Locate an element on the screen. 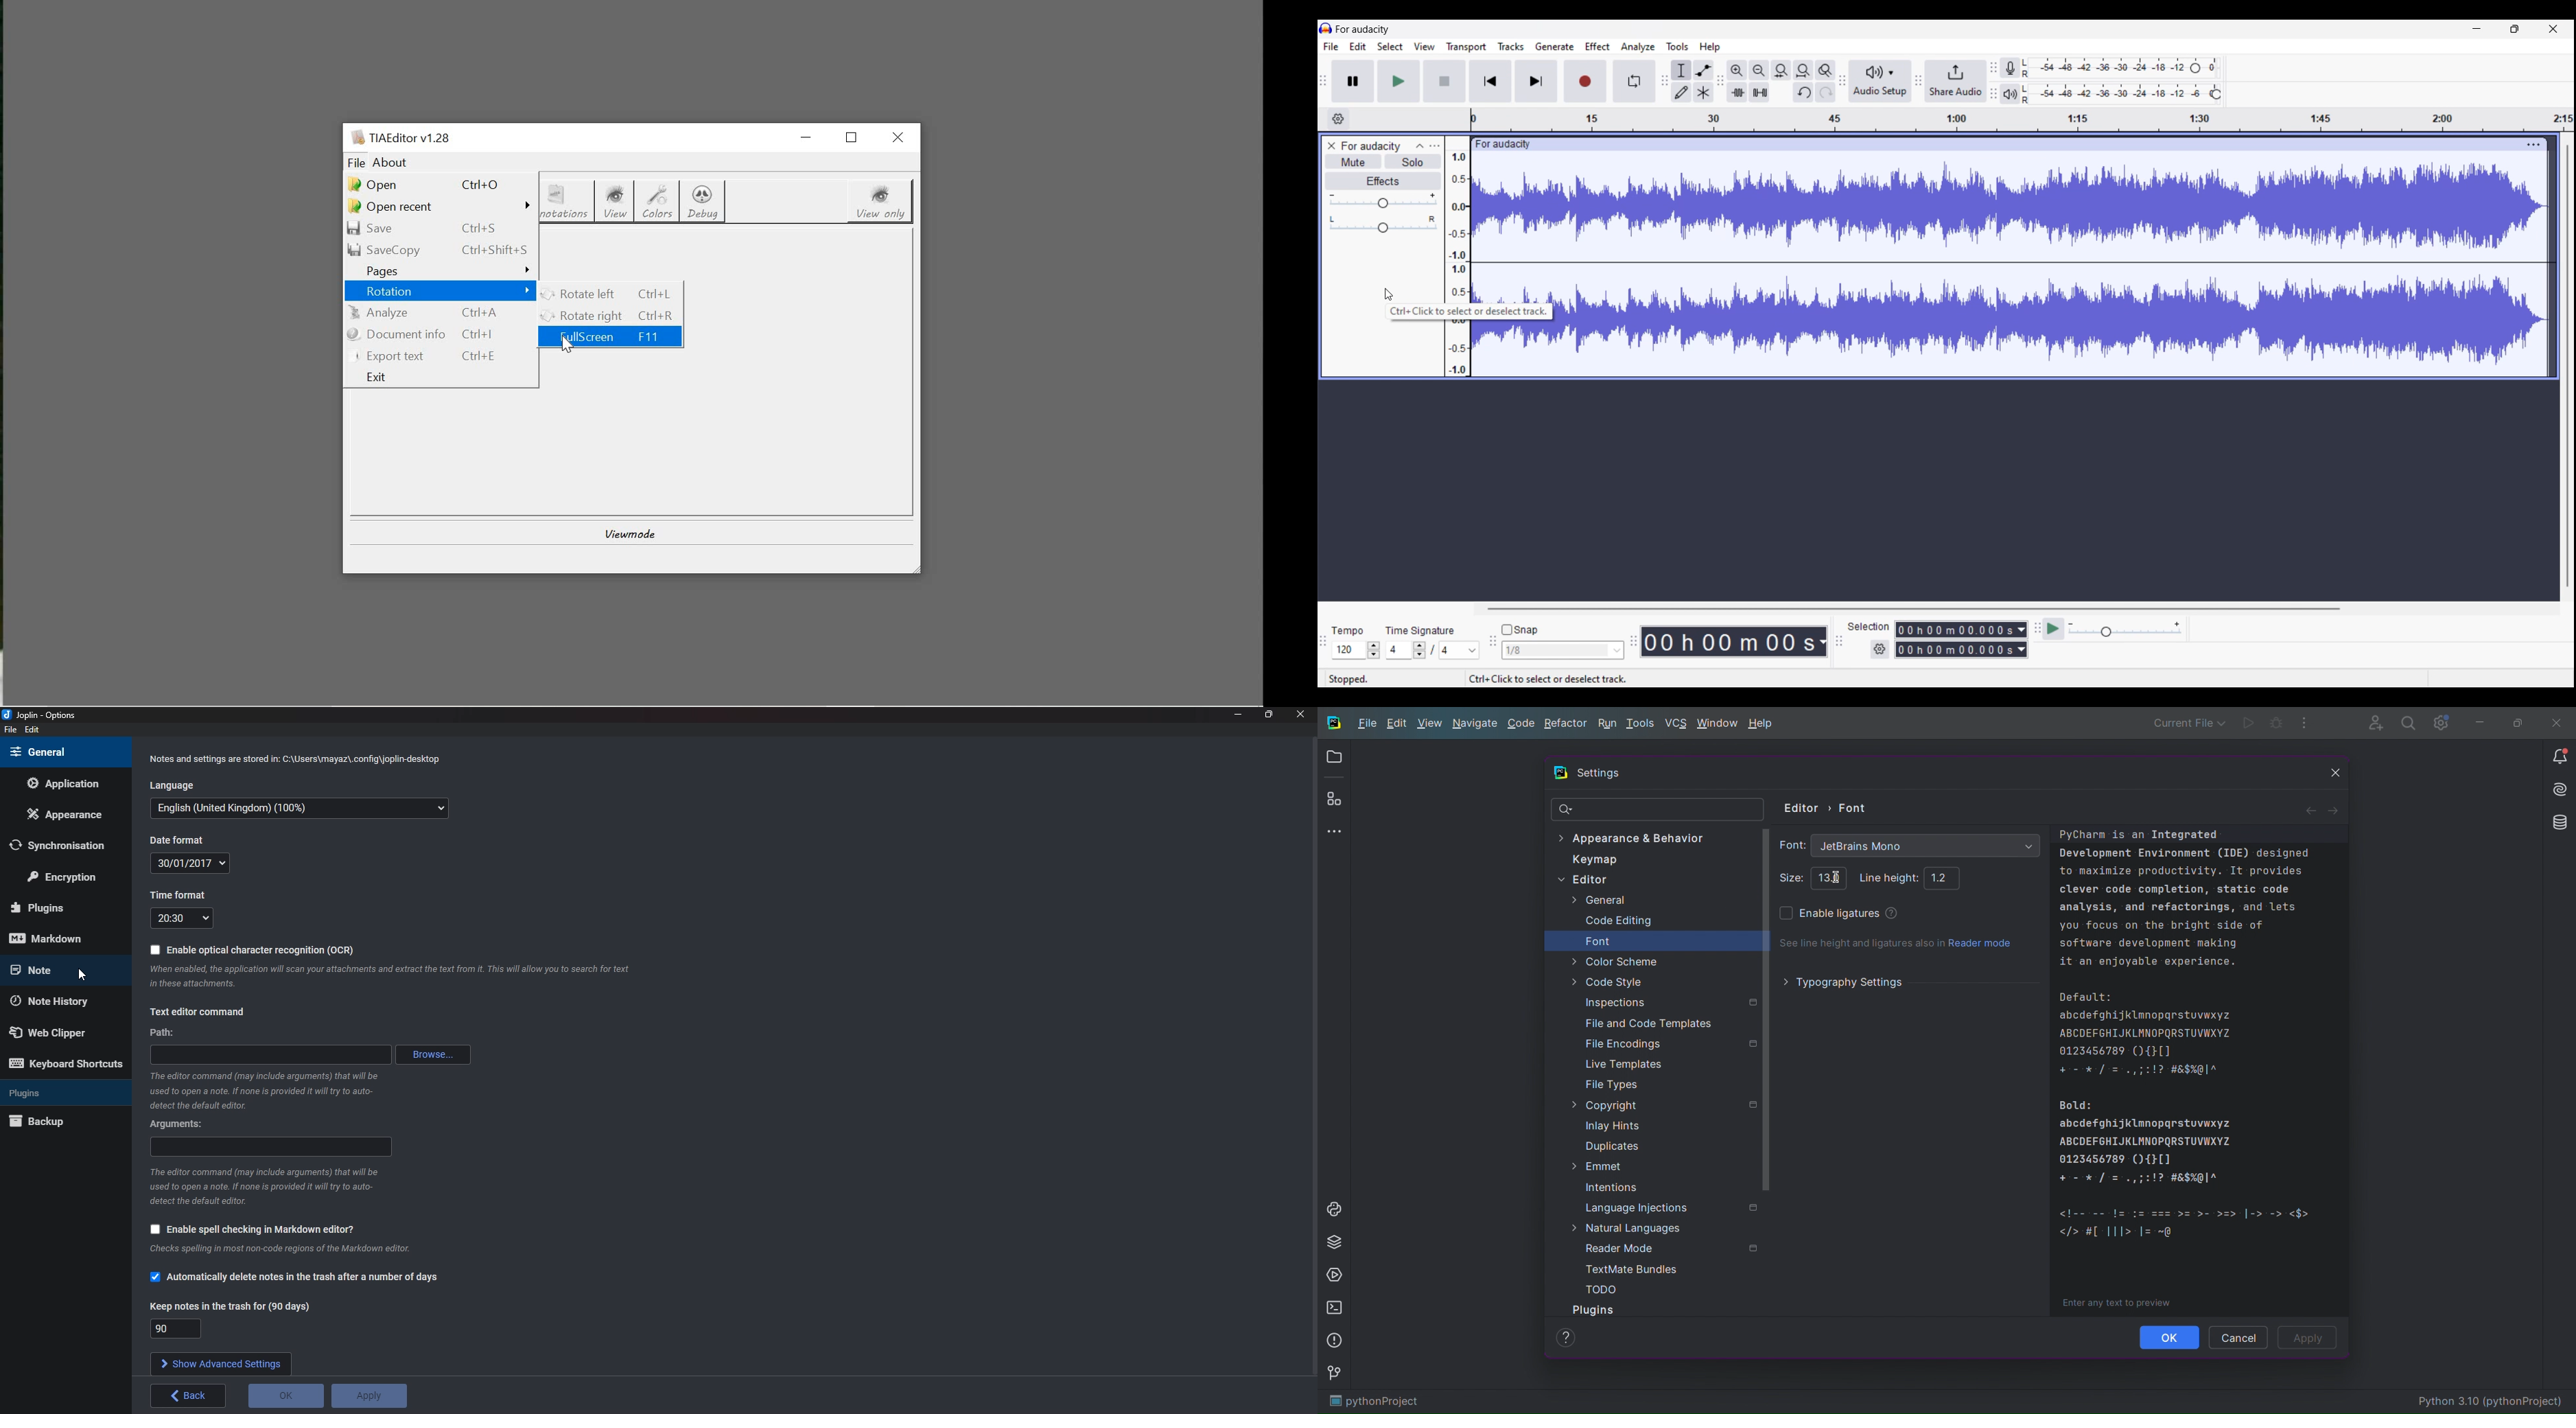  info is located at coordinates (275, 1249).